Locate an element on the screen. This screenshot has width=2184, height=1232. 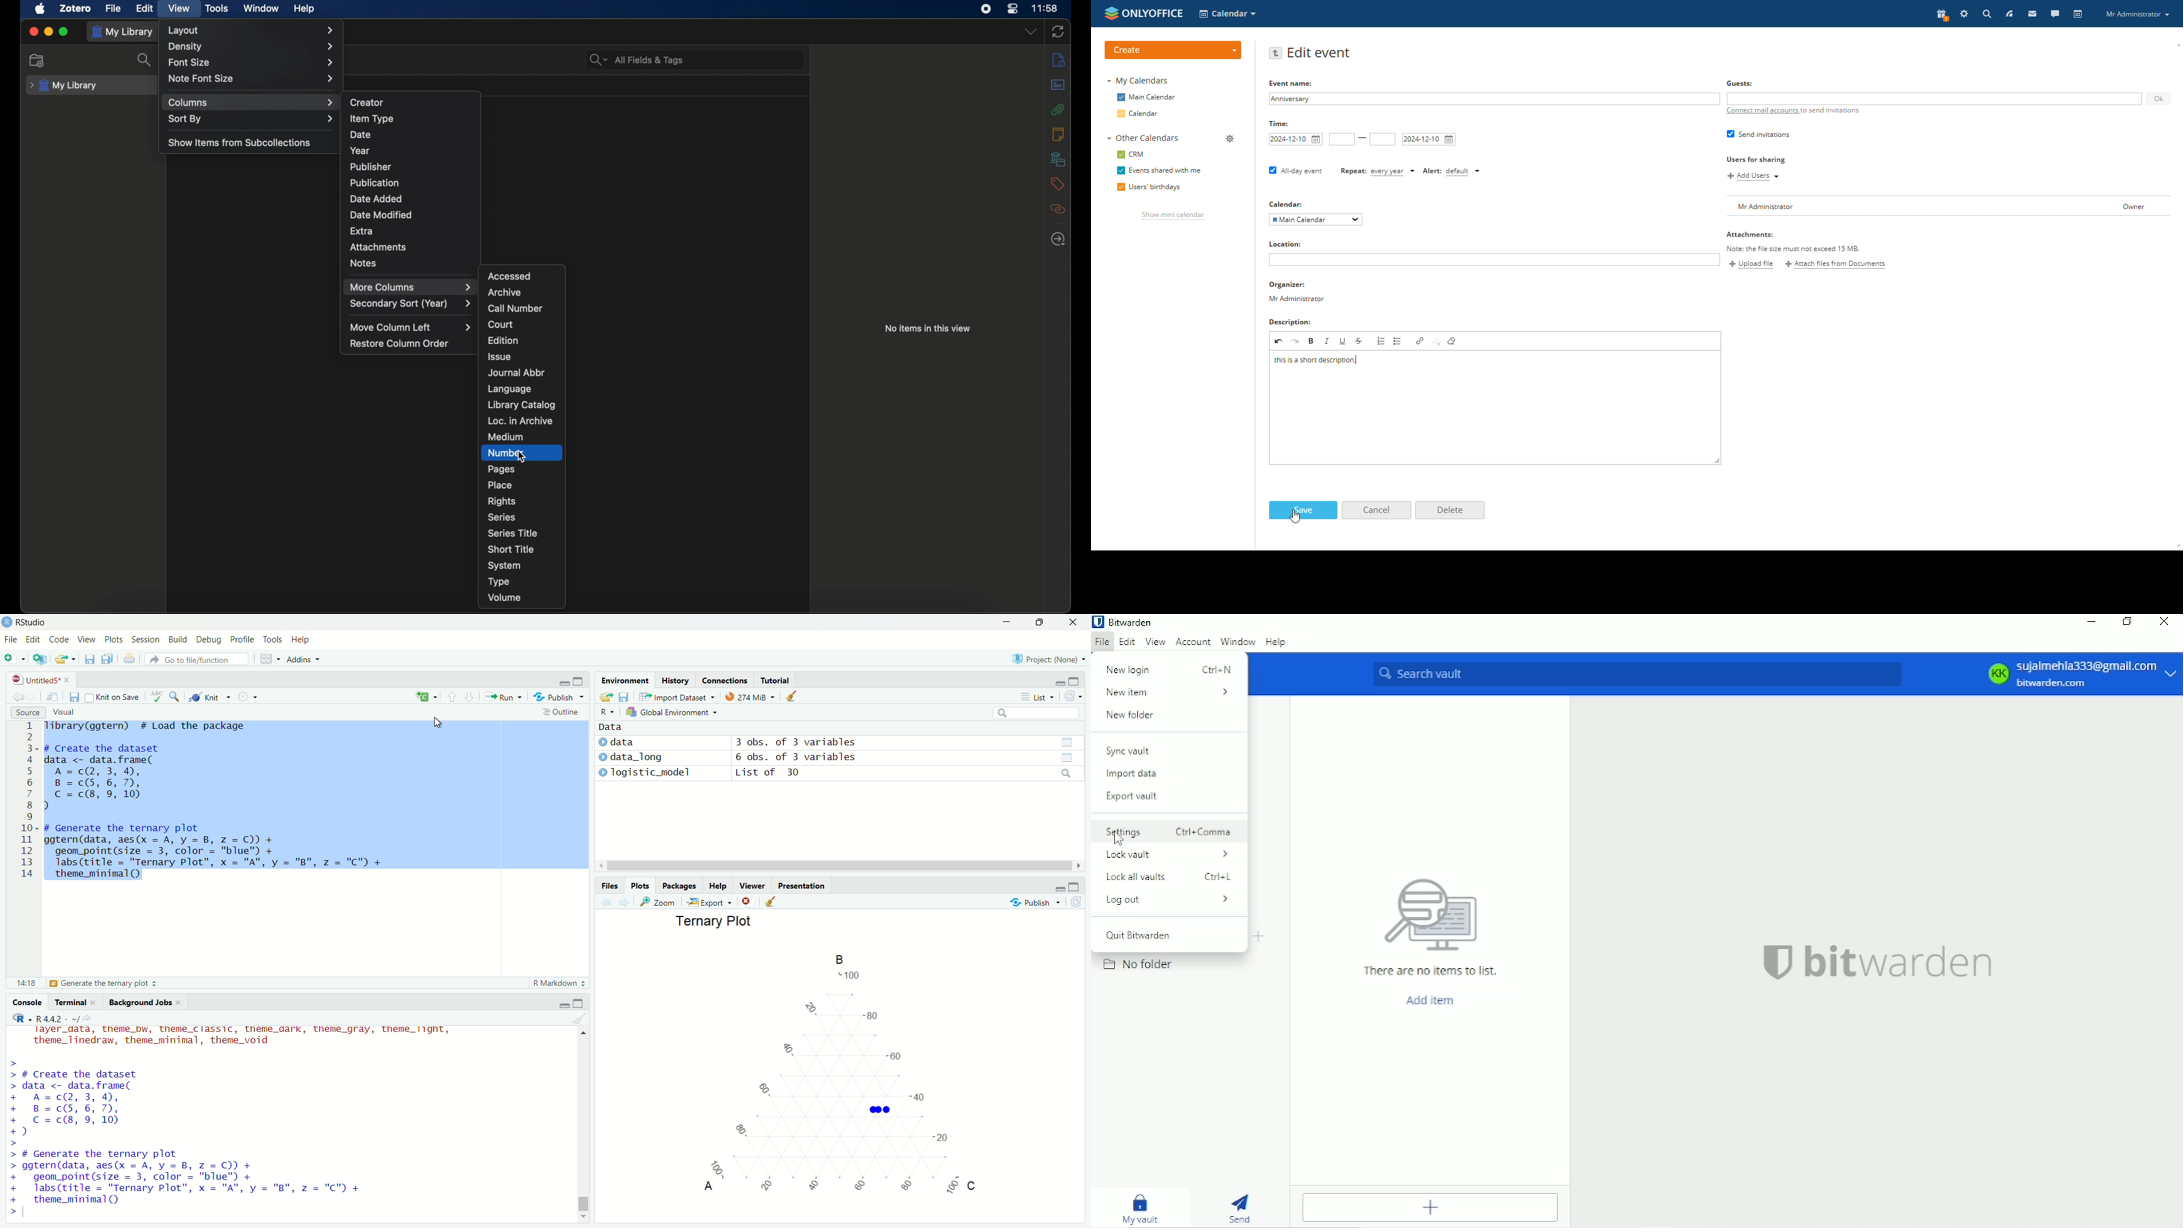
» Publish is located at coordinates (555, 696).